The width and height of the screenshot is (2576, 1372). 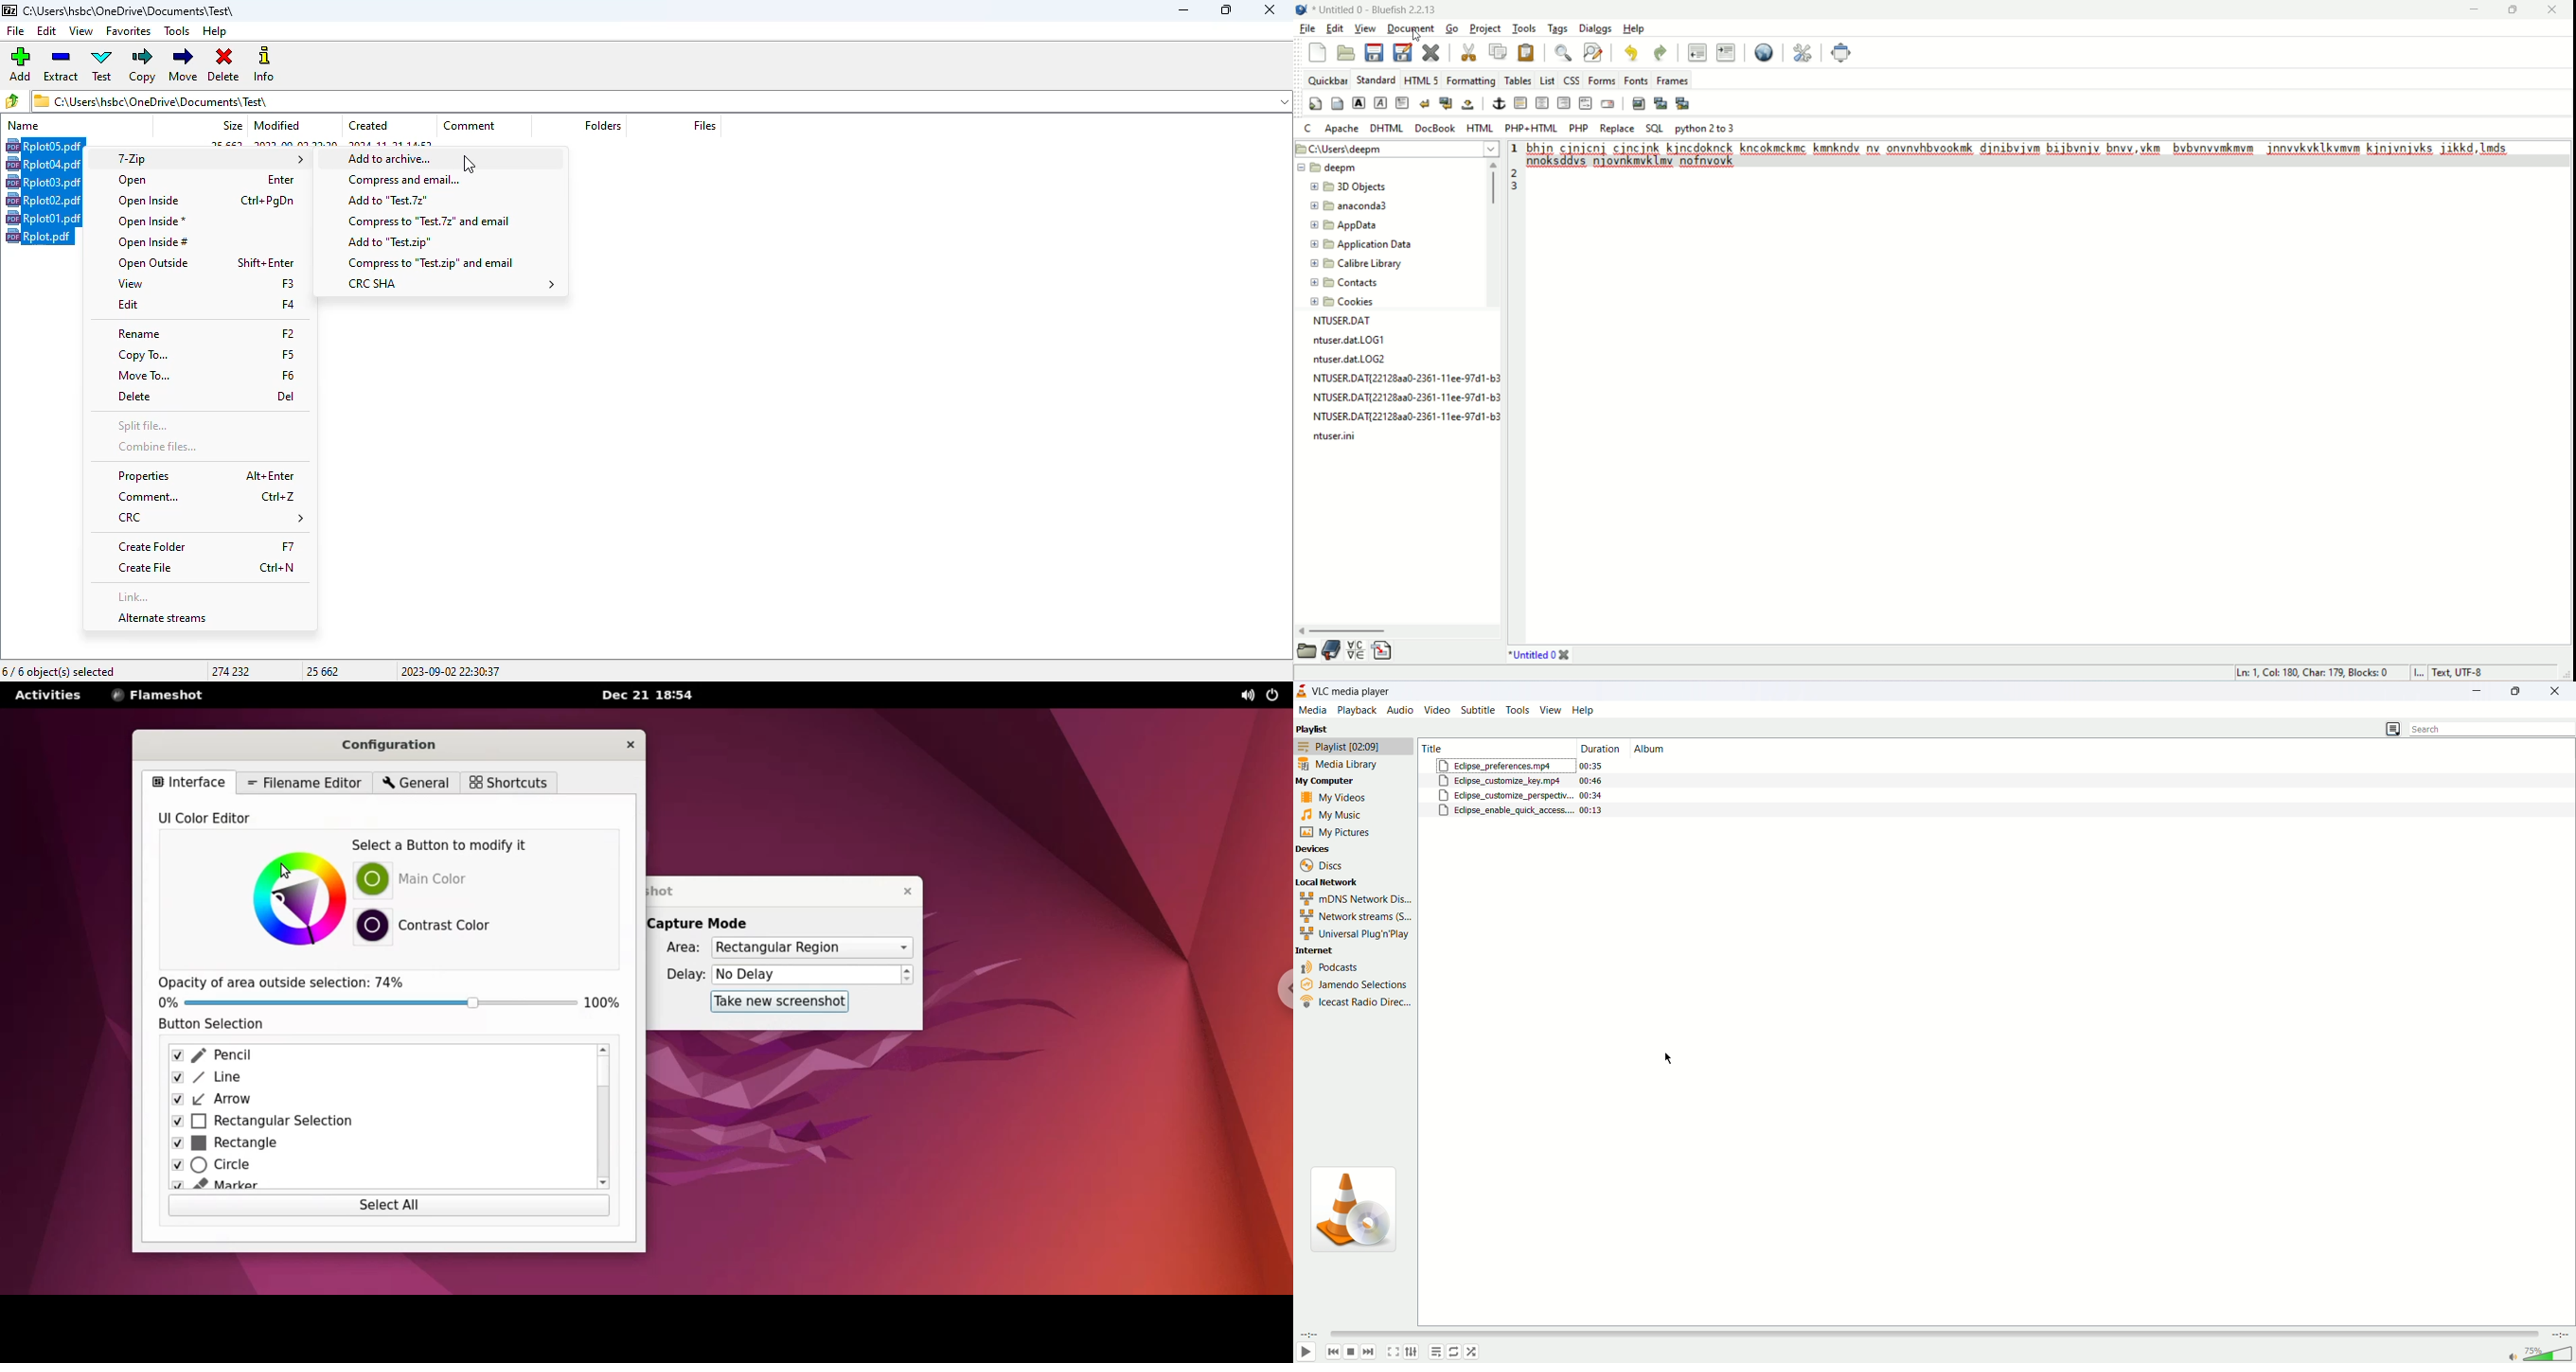 What do you see at coordinates (1333, 883) in the screenshot?
I see `local network` at bounding box center [1333, 883].